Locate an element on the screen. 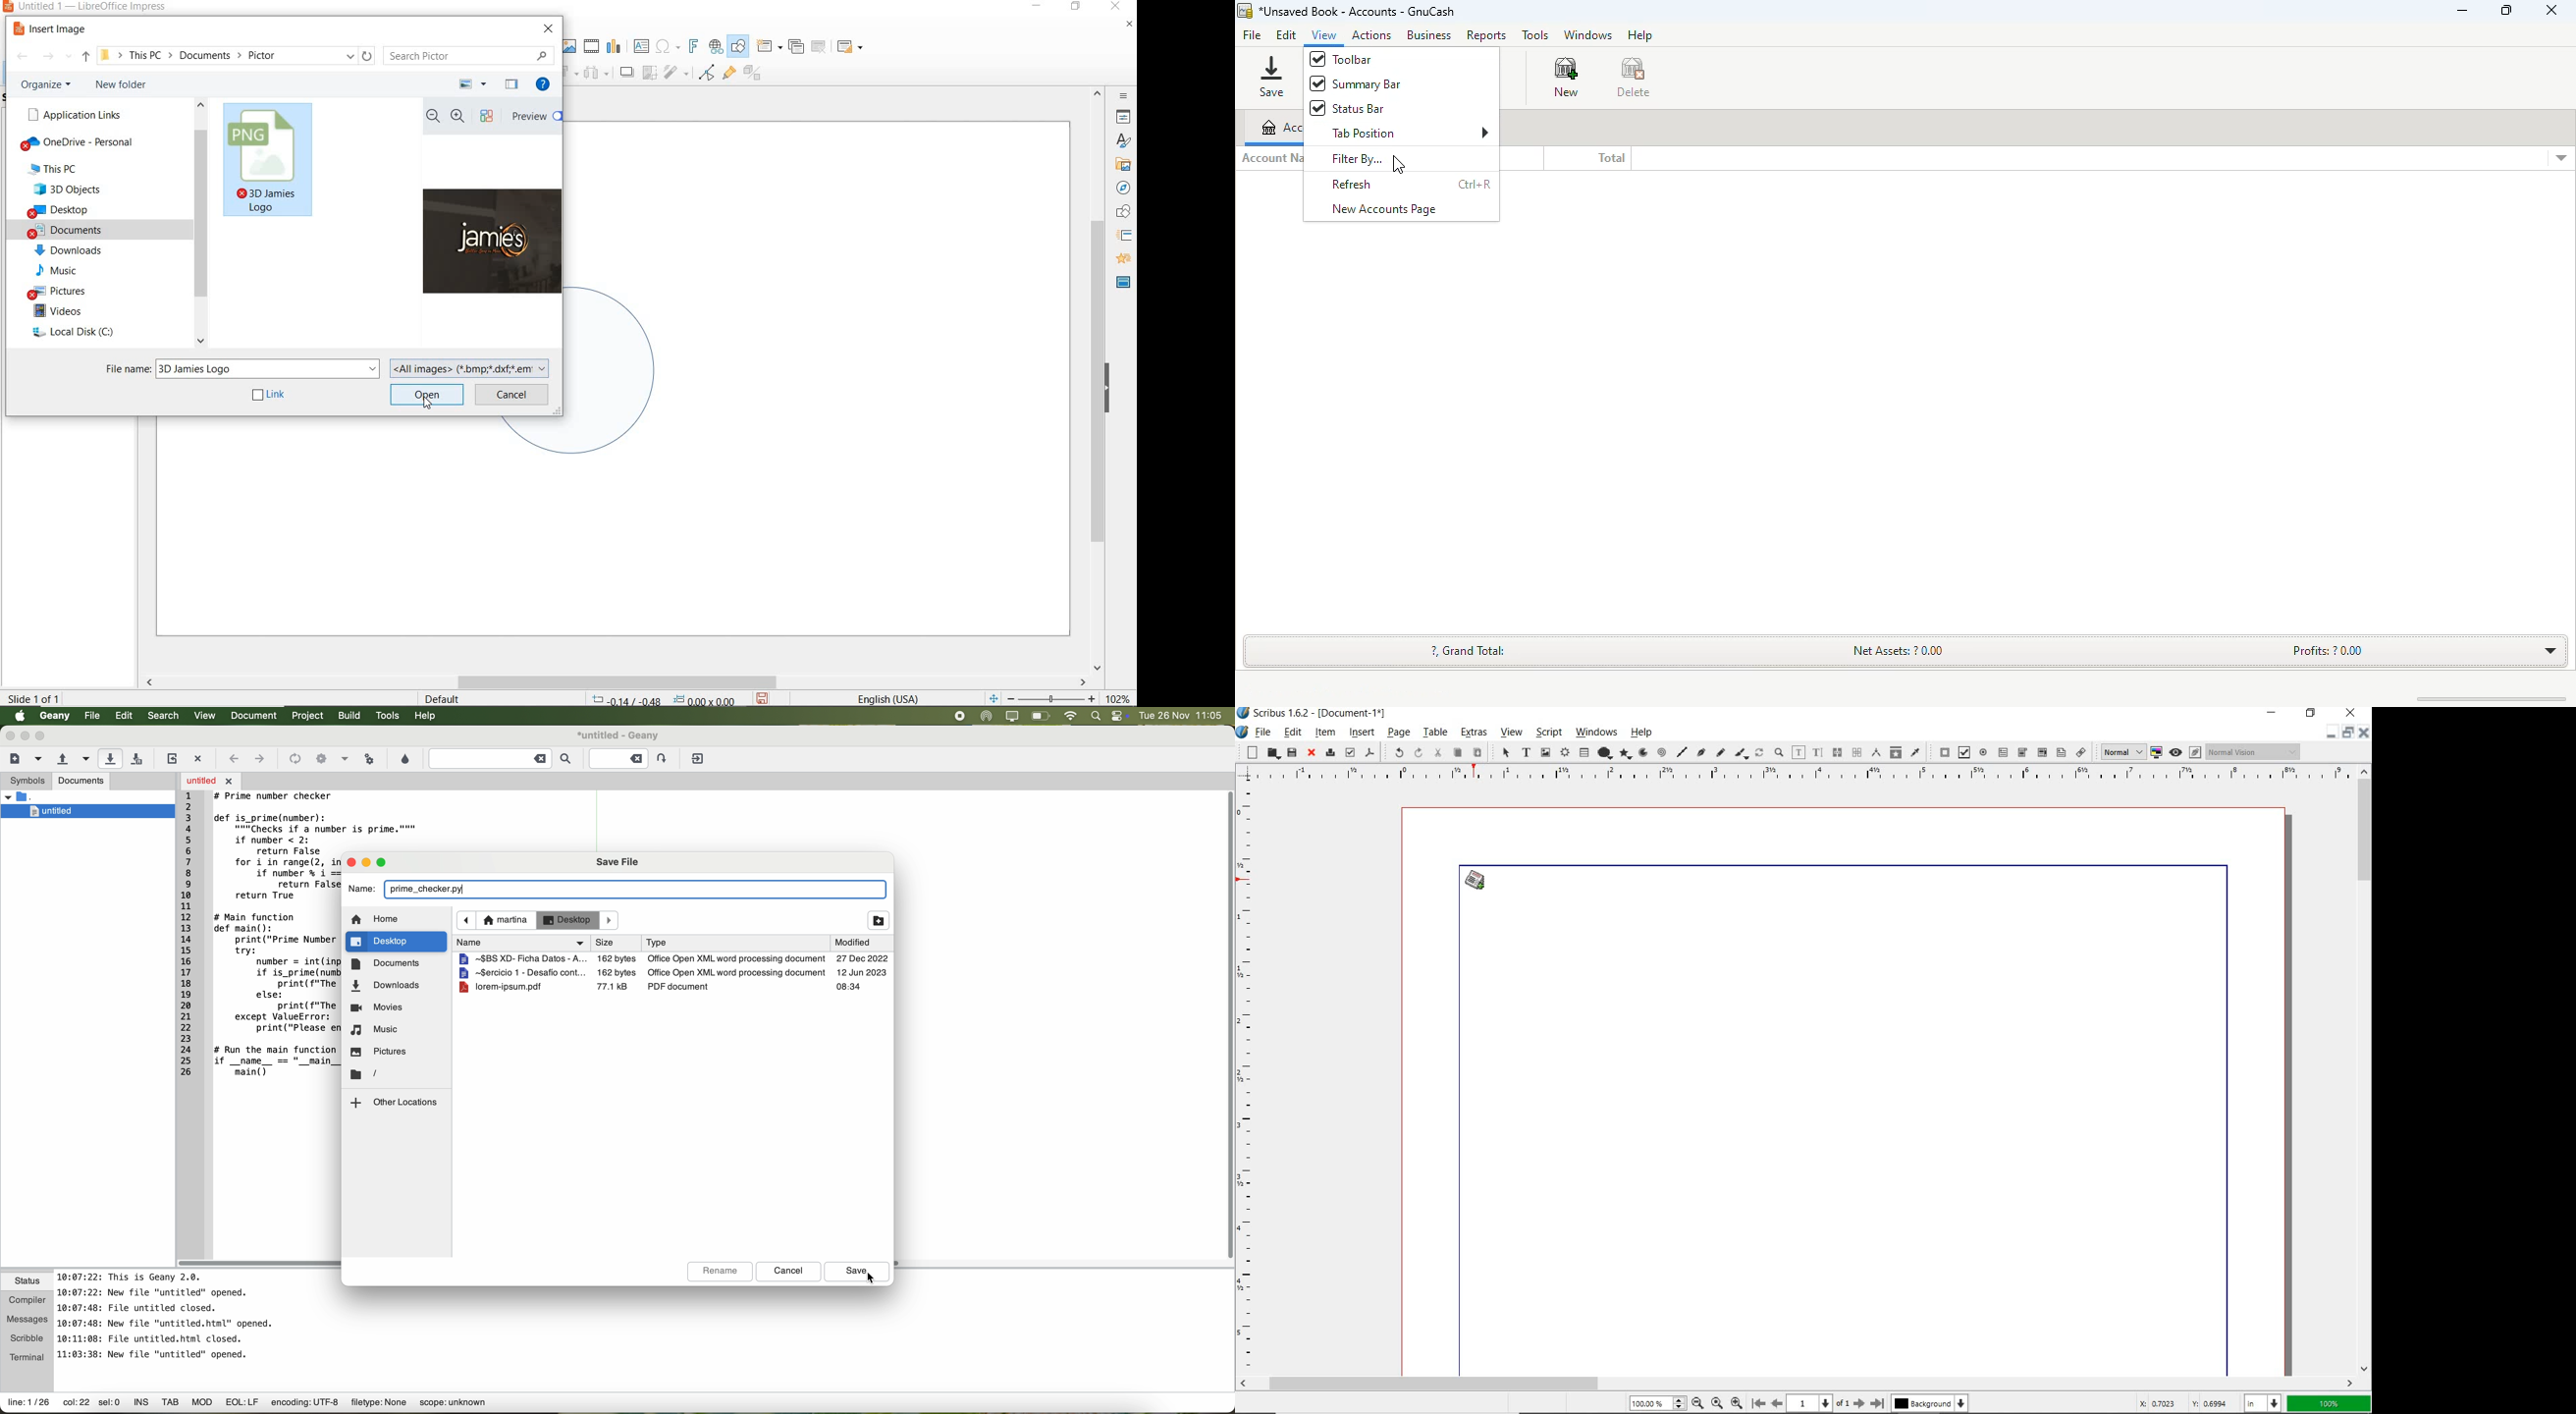  insert hyperlink is located at coordinates (716, 47).